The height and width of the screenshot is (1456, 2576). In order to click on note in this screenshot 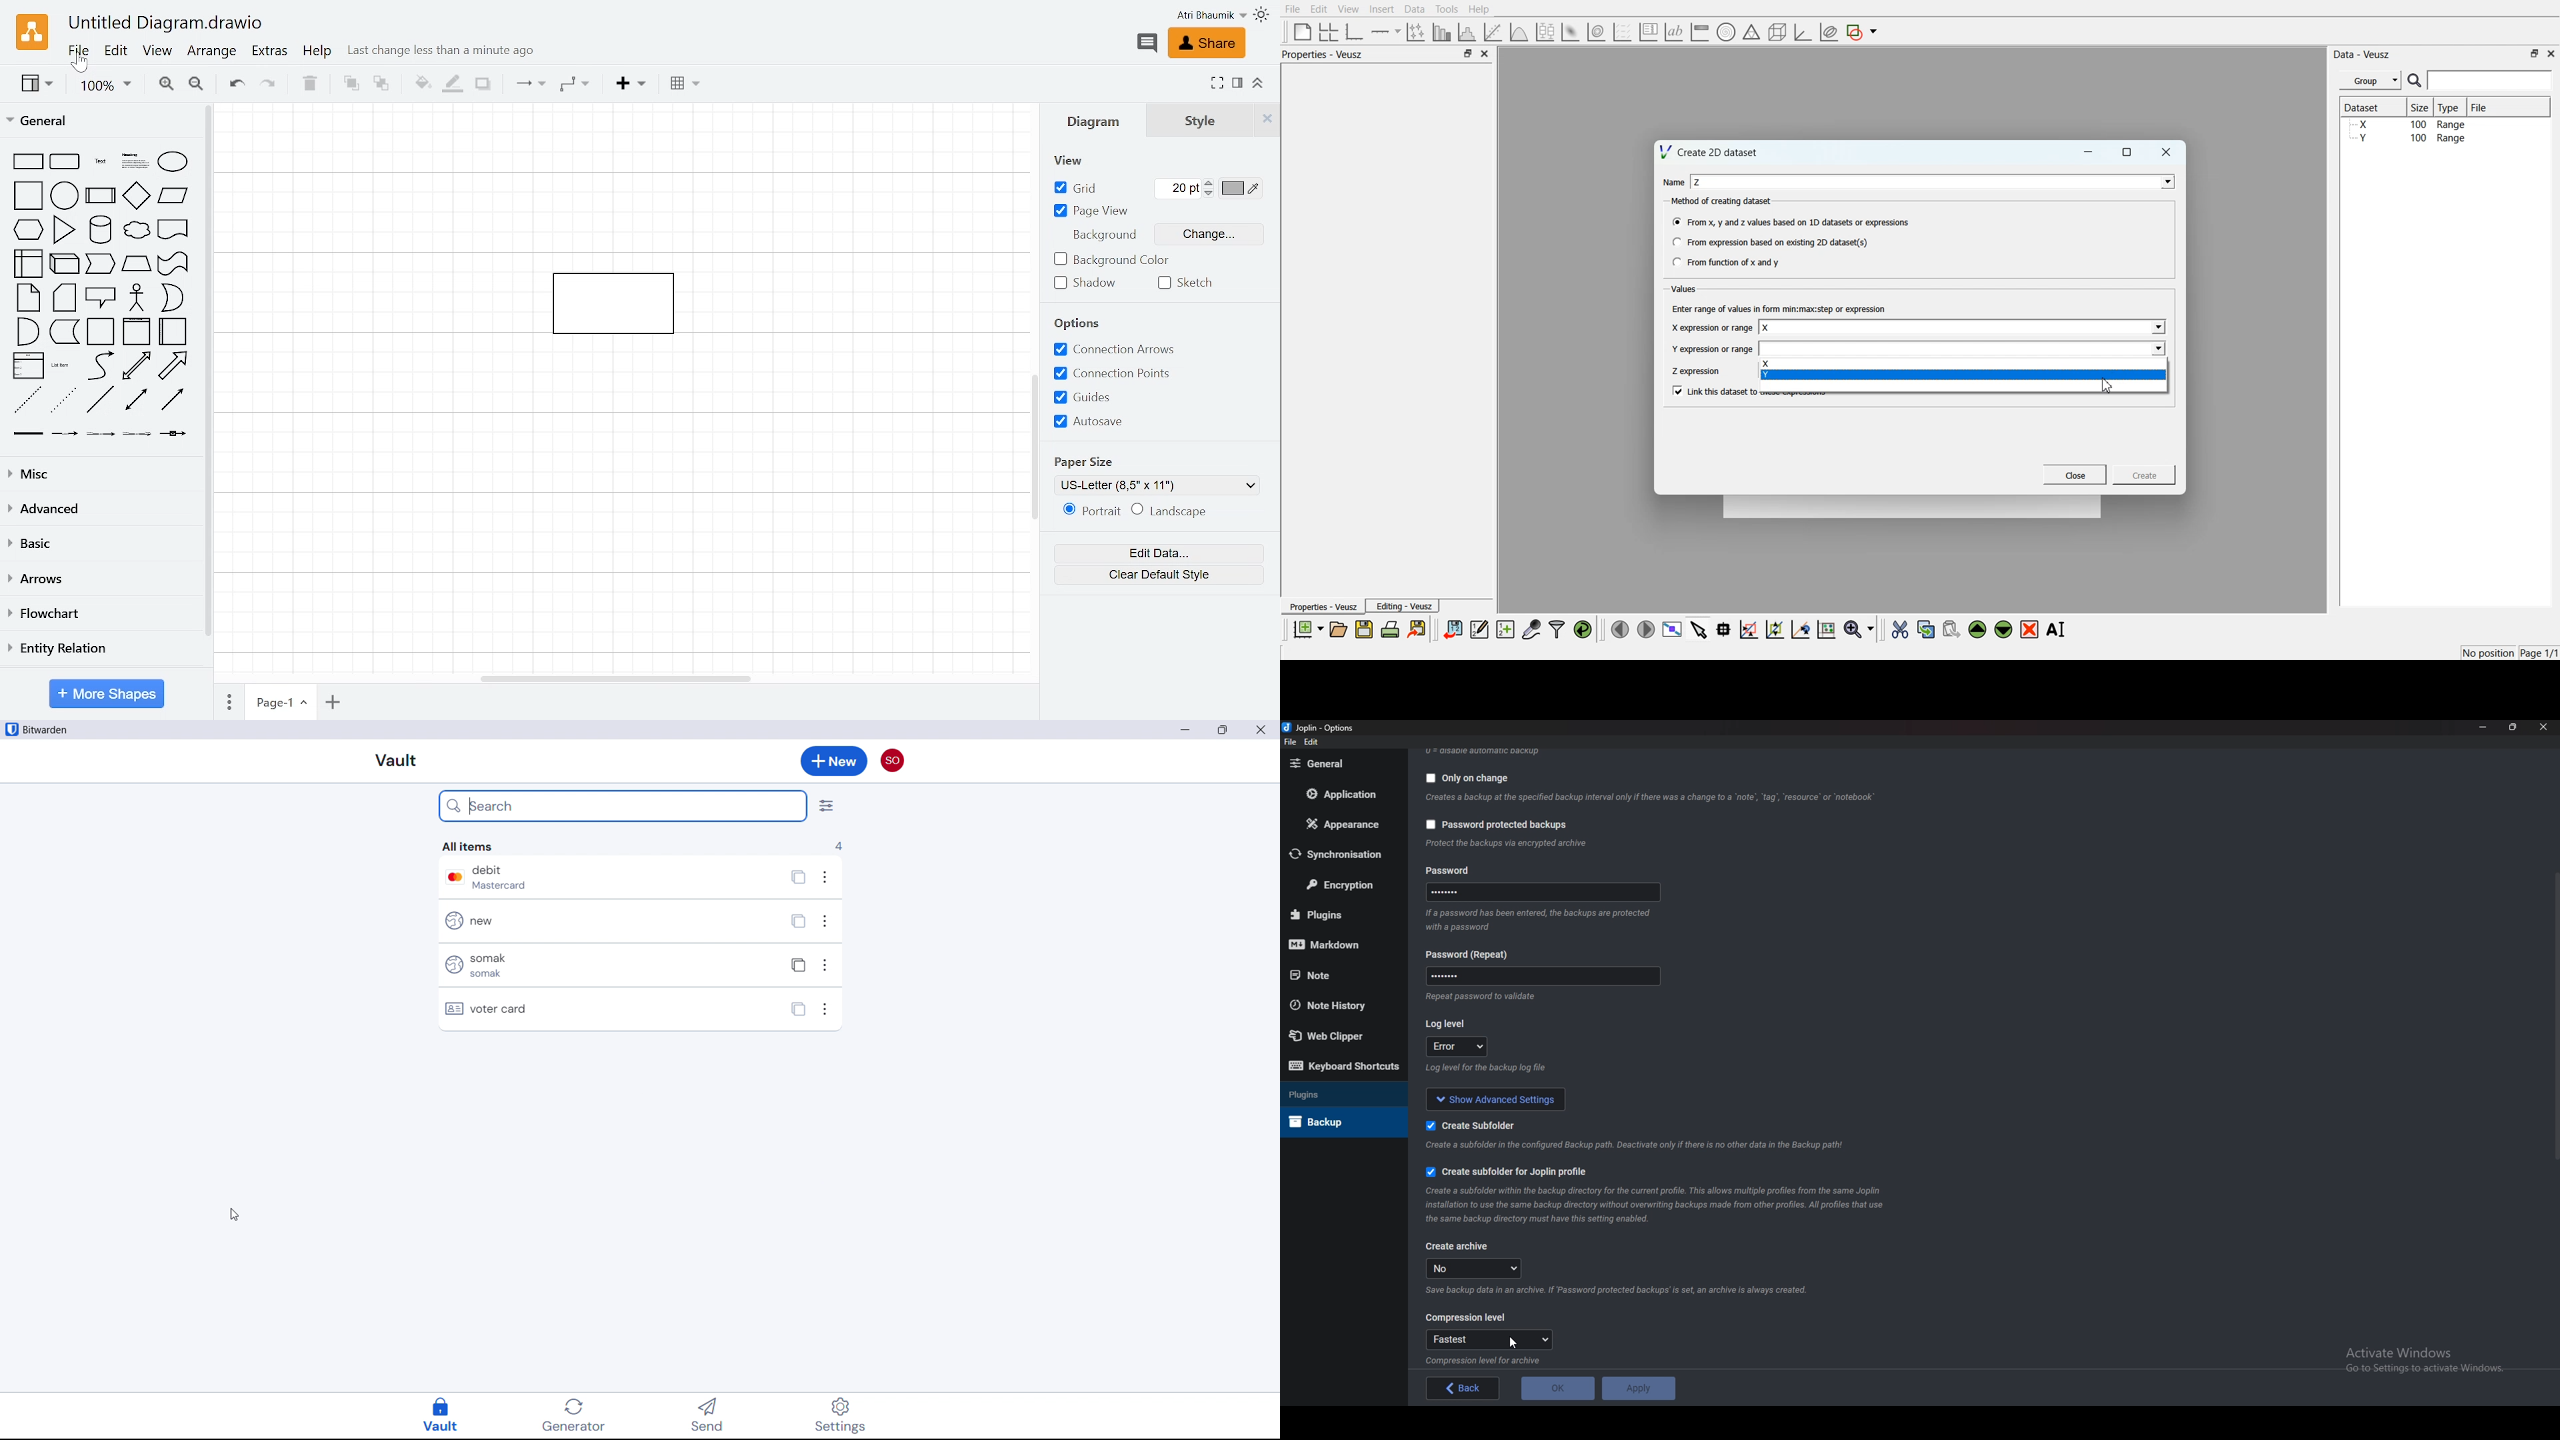, I will do `click(1334, 975)`.